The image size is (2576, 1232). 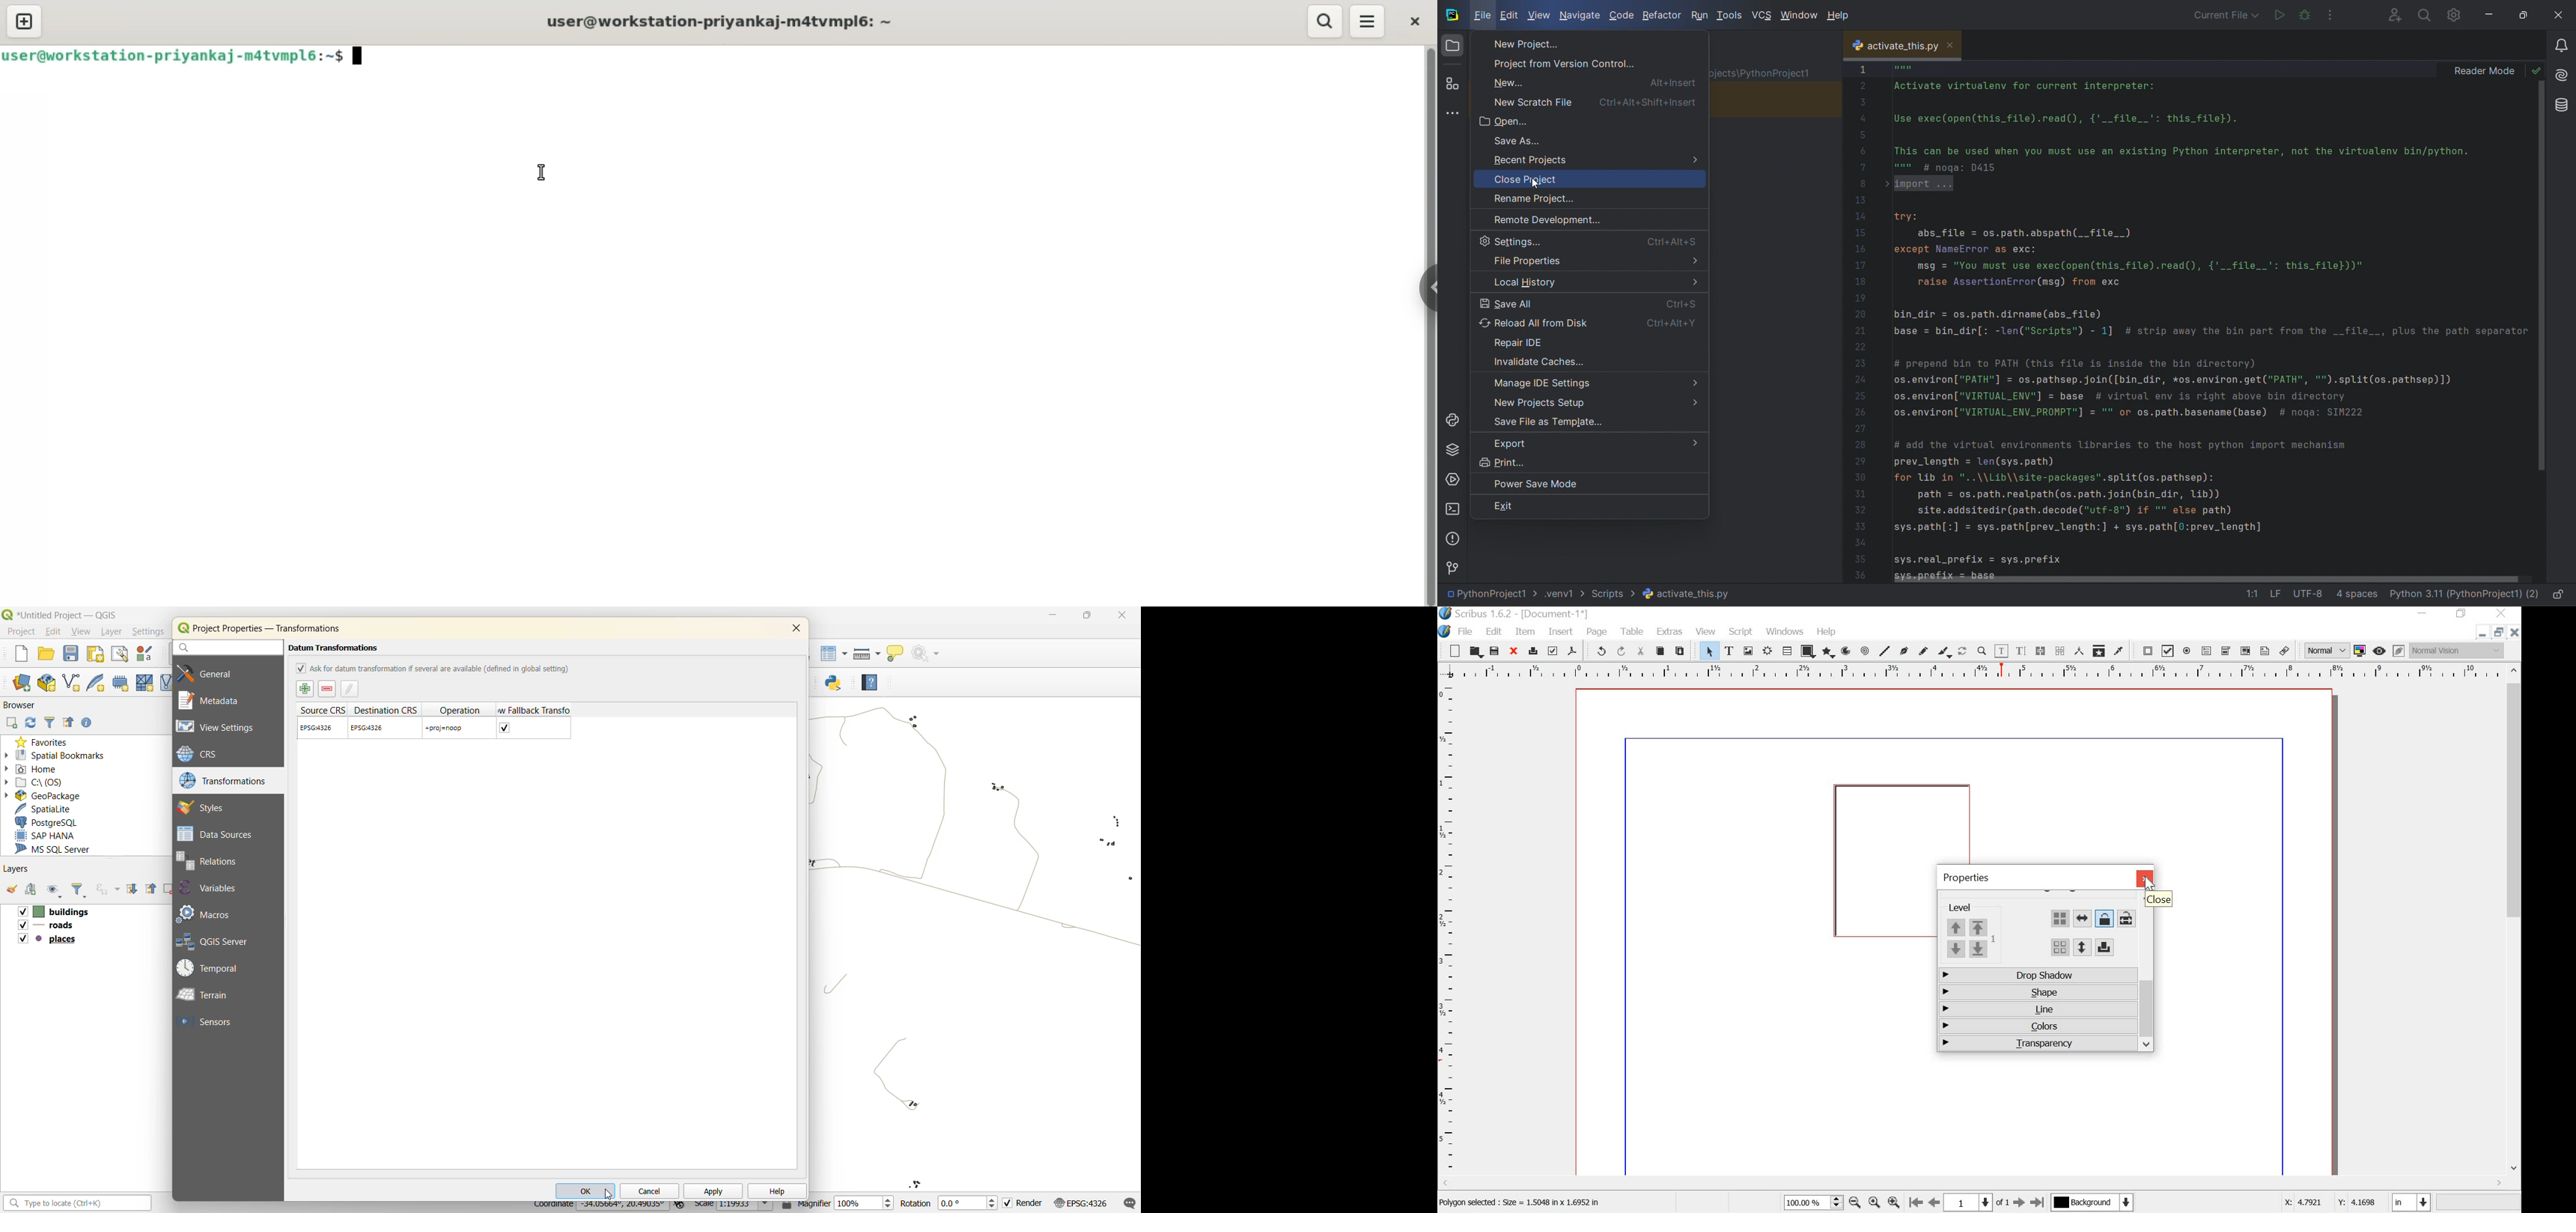 I want to click on link annotation, so click(x=2284, y=651).